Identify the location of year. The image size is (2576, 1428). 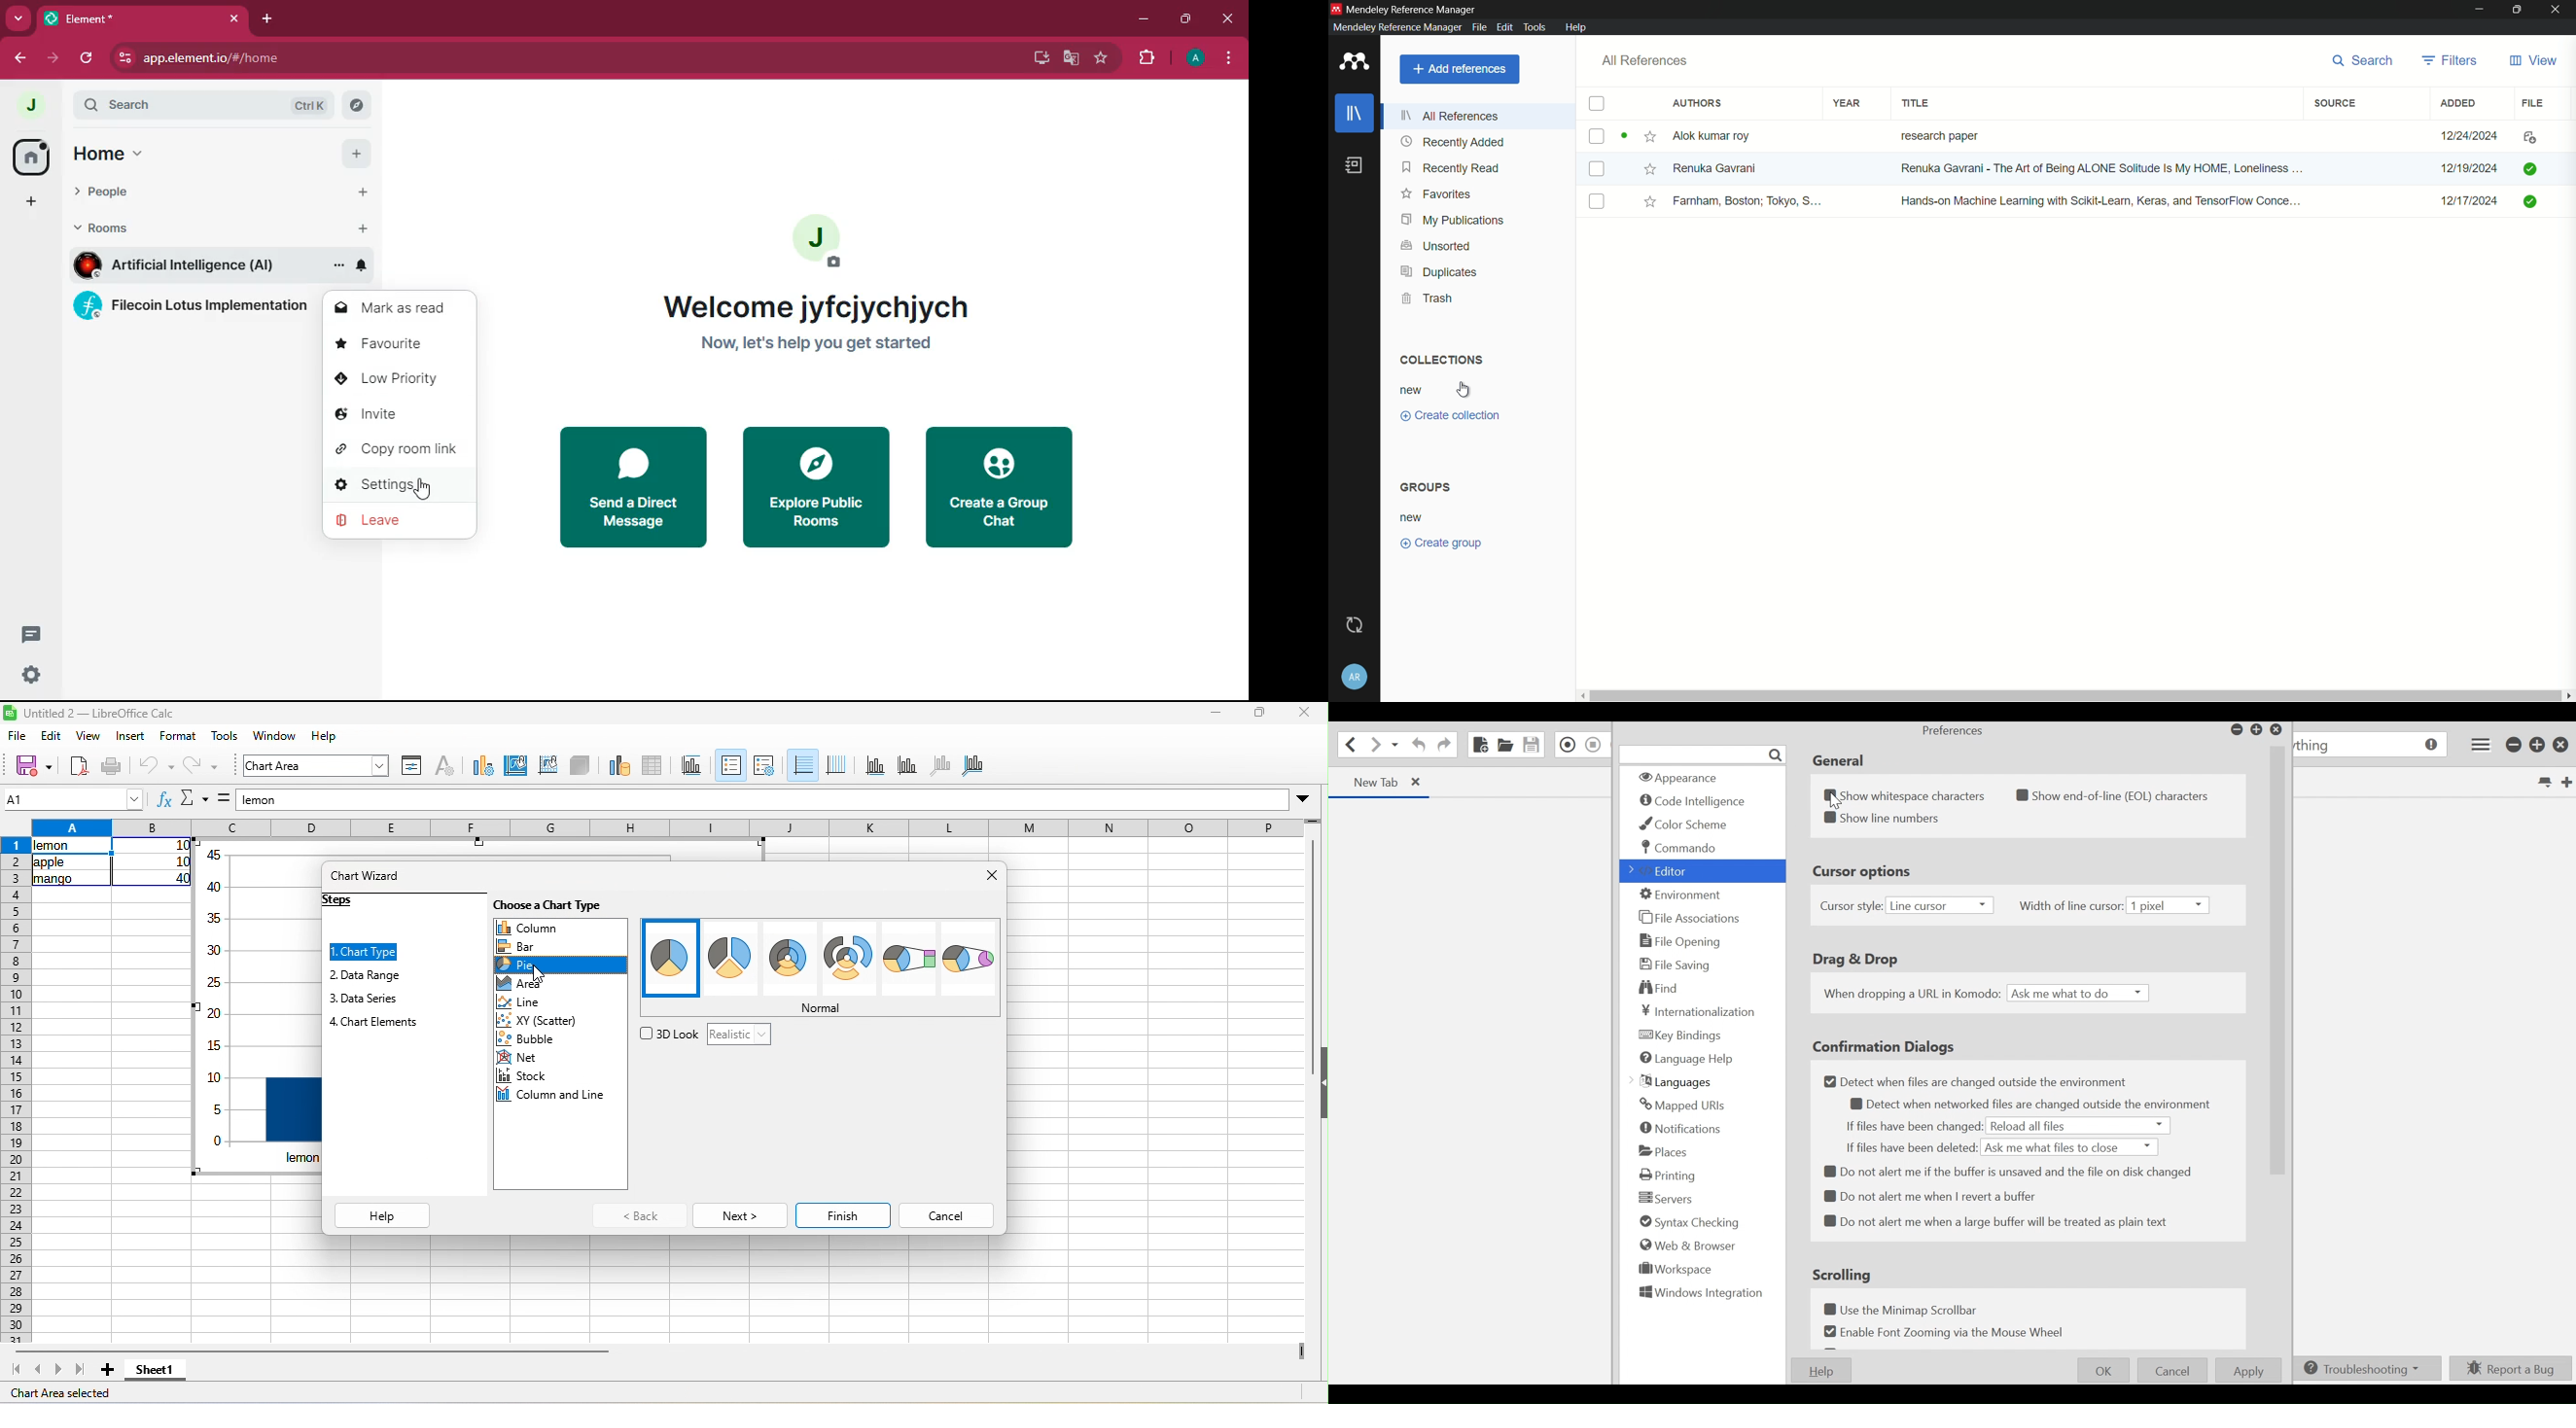
(1846, 104).